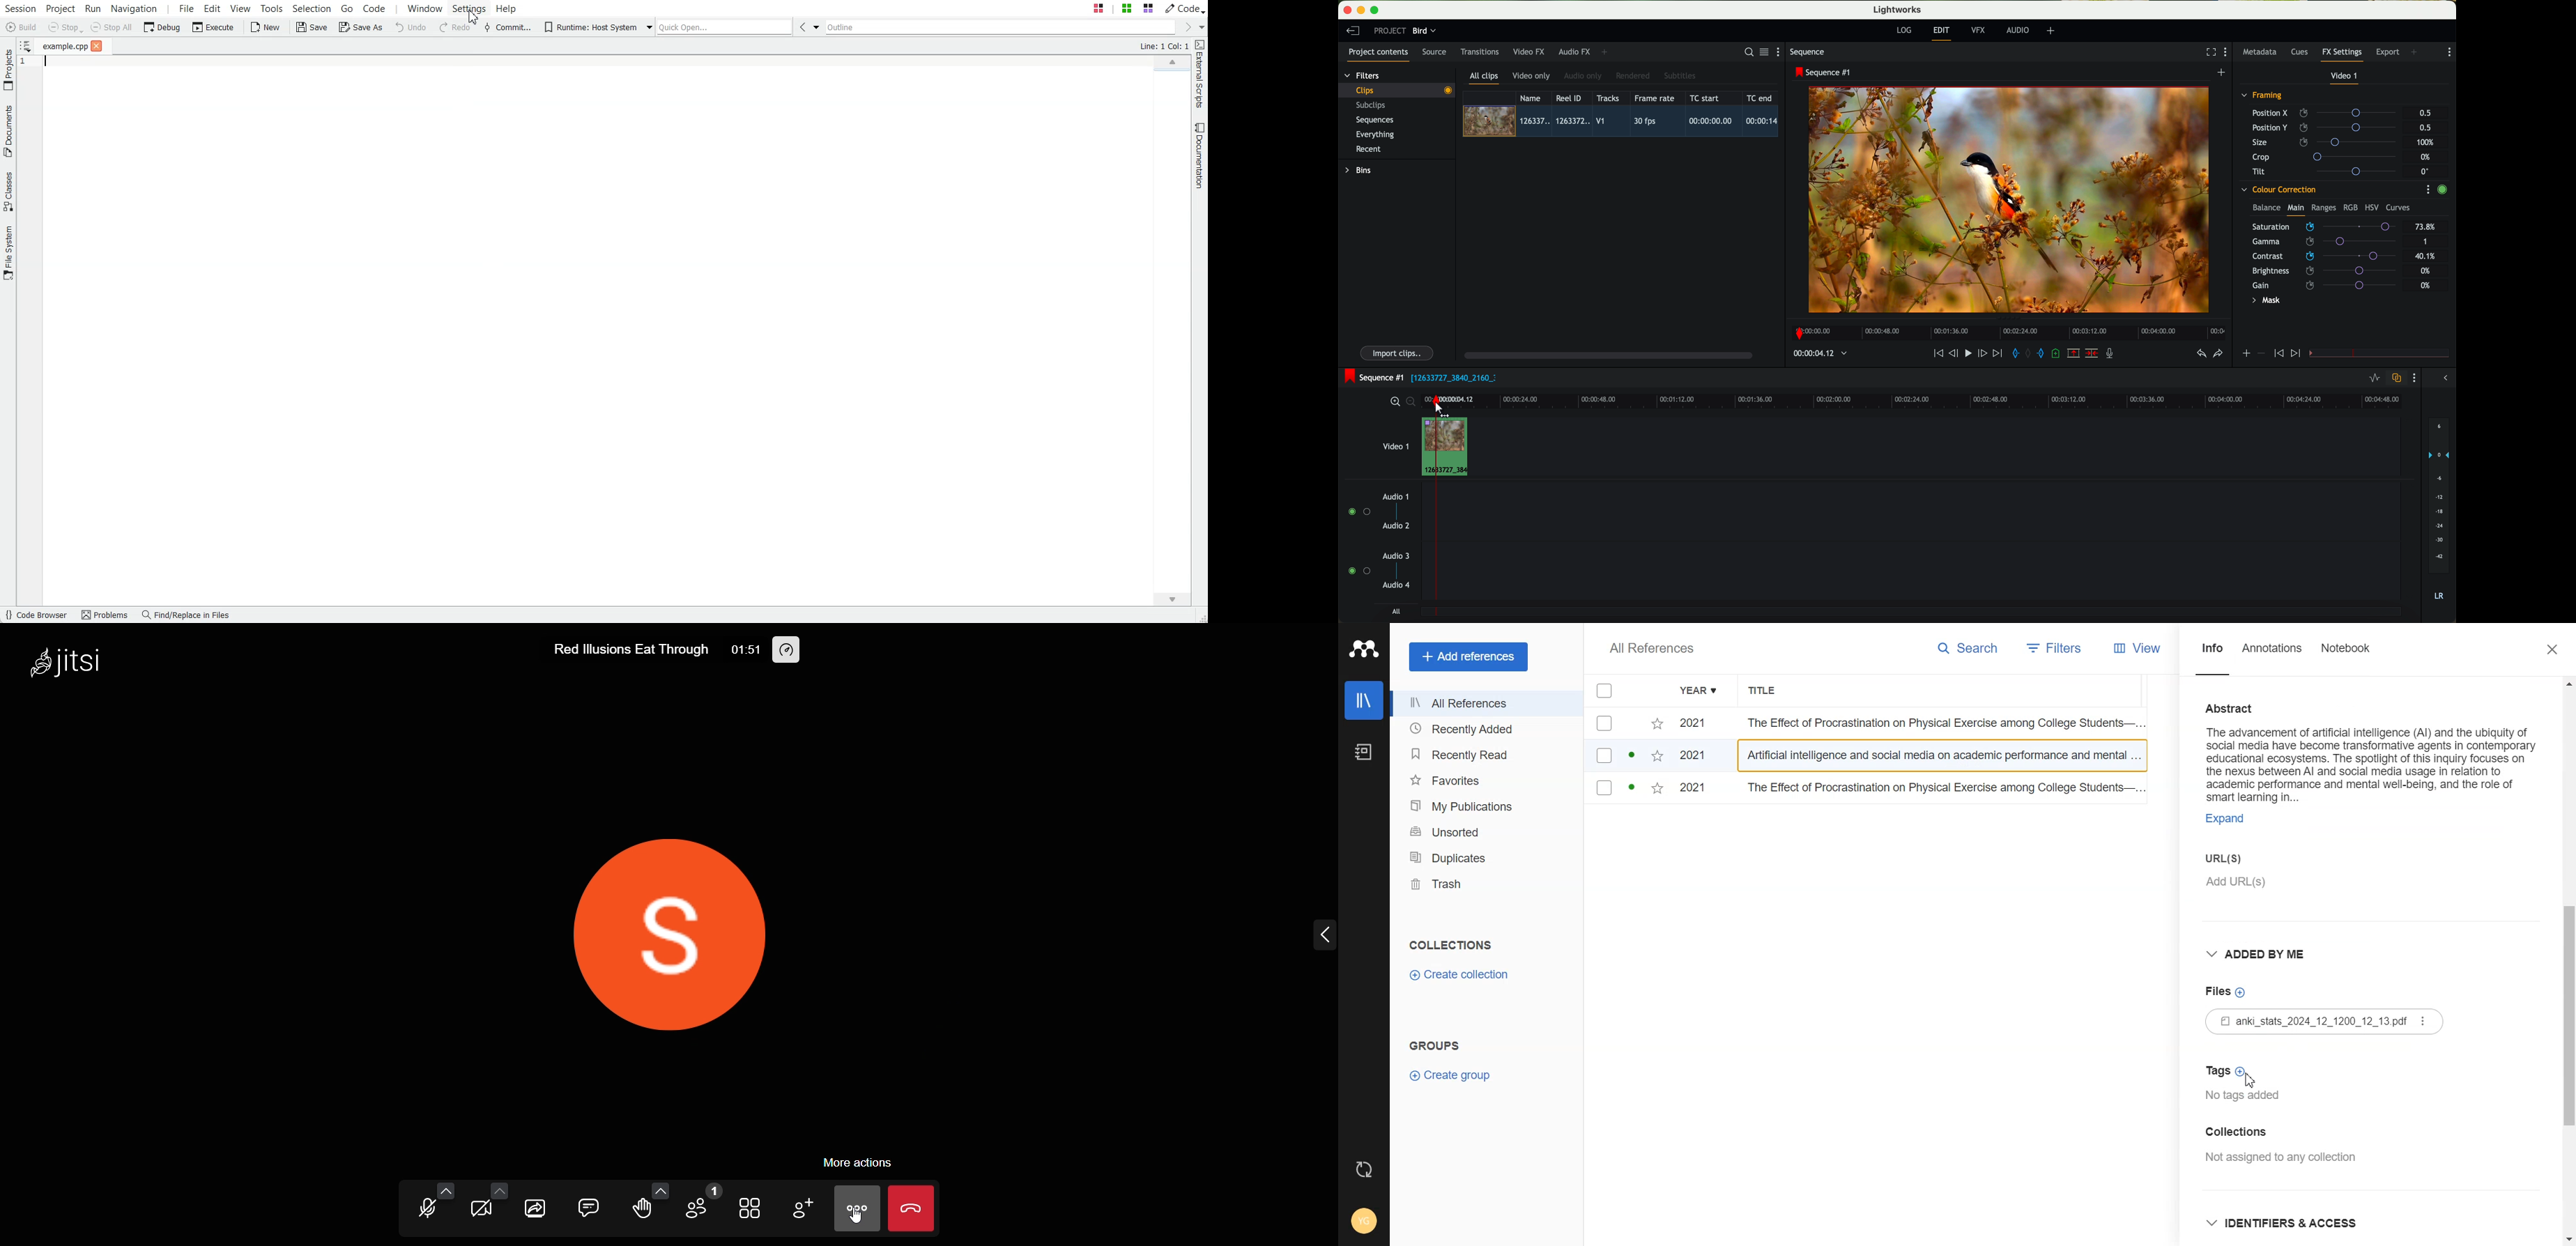 Image resolution: width=2576 pixels, height=1260 pixels. Describe the element at coordinates (1164, 47) in the screenshot. I see `Text` at that location.